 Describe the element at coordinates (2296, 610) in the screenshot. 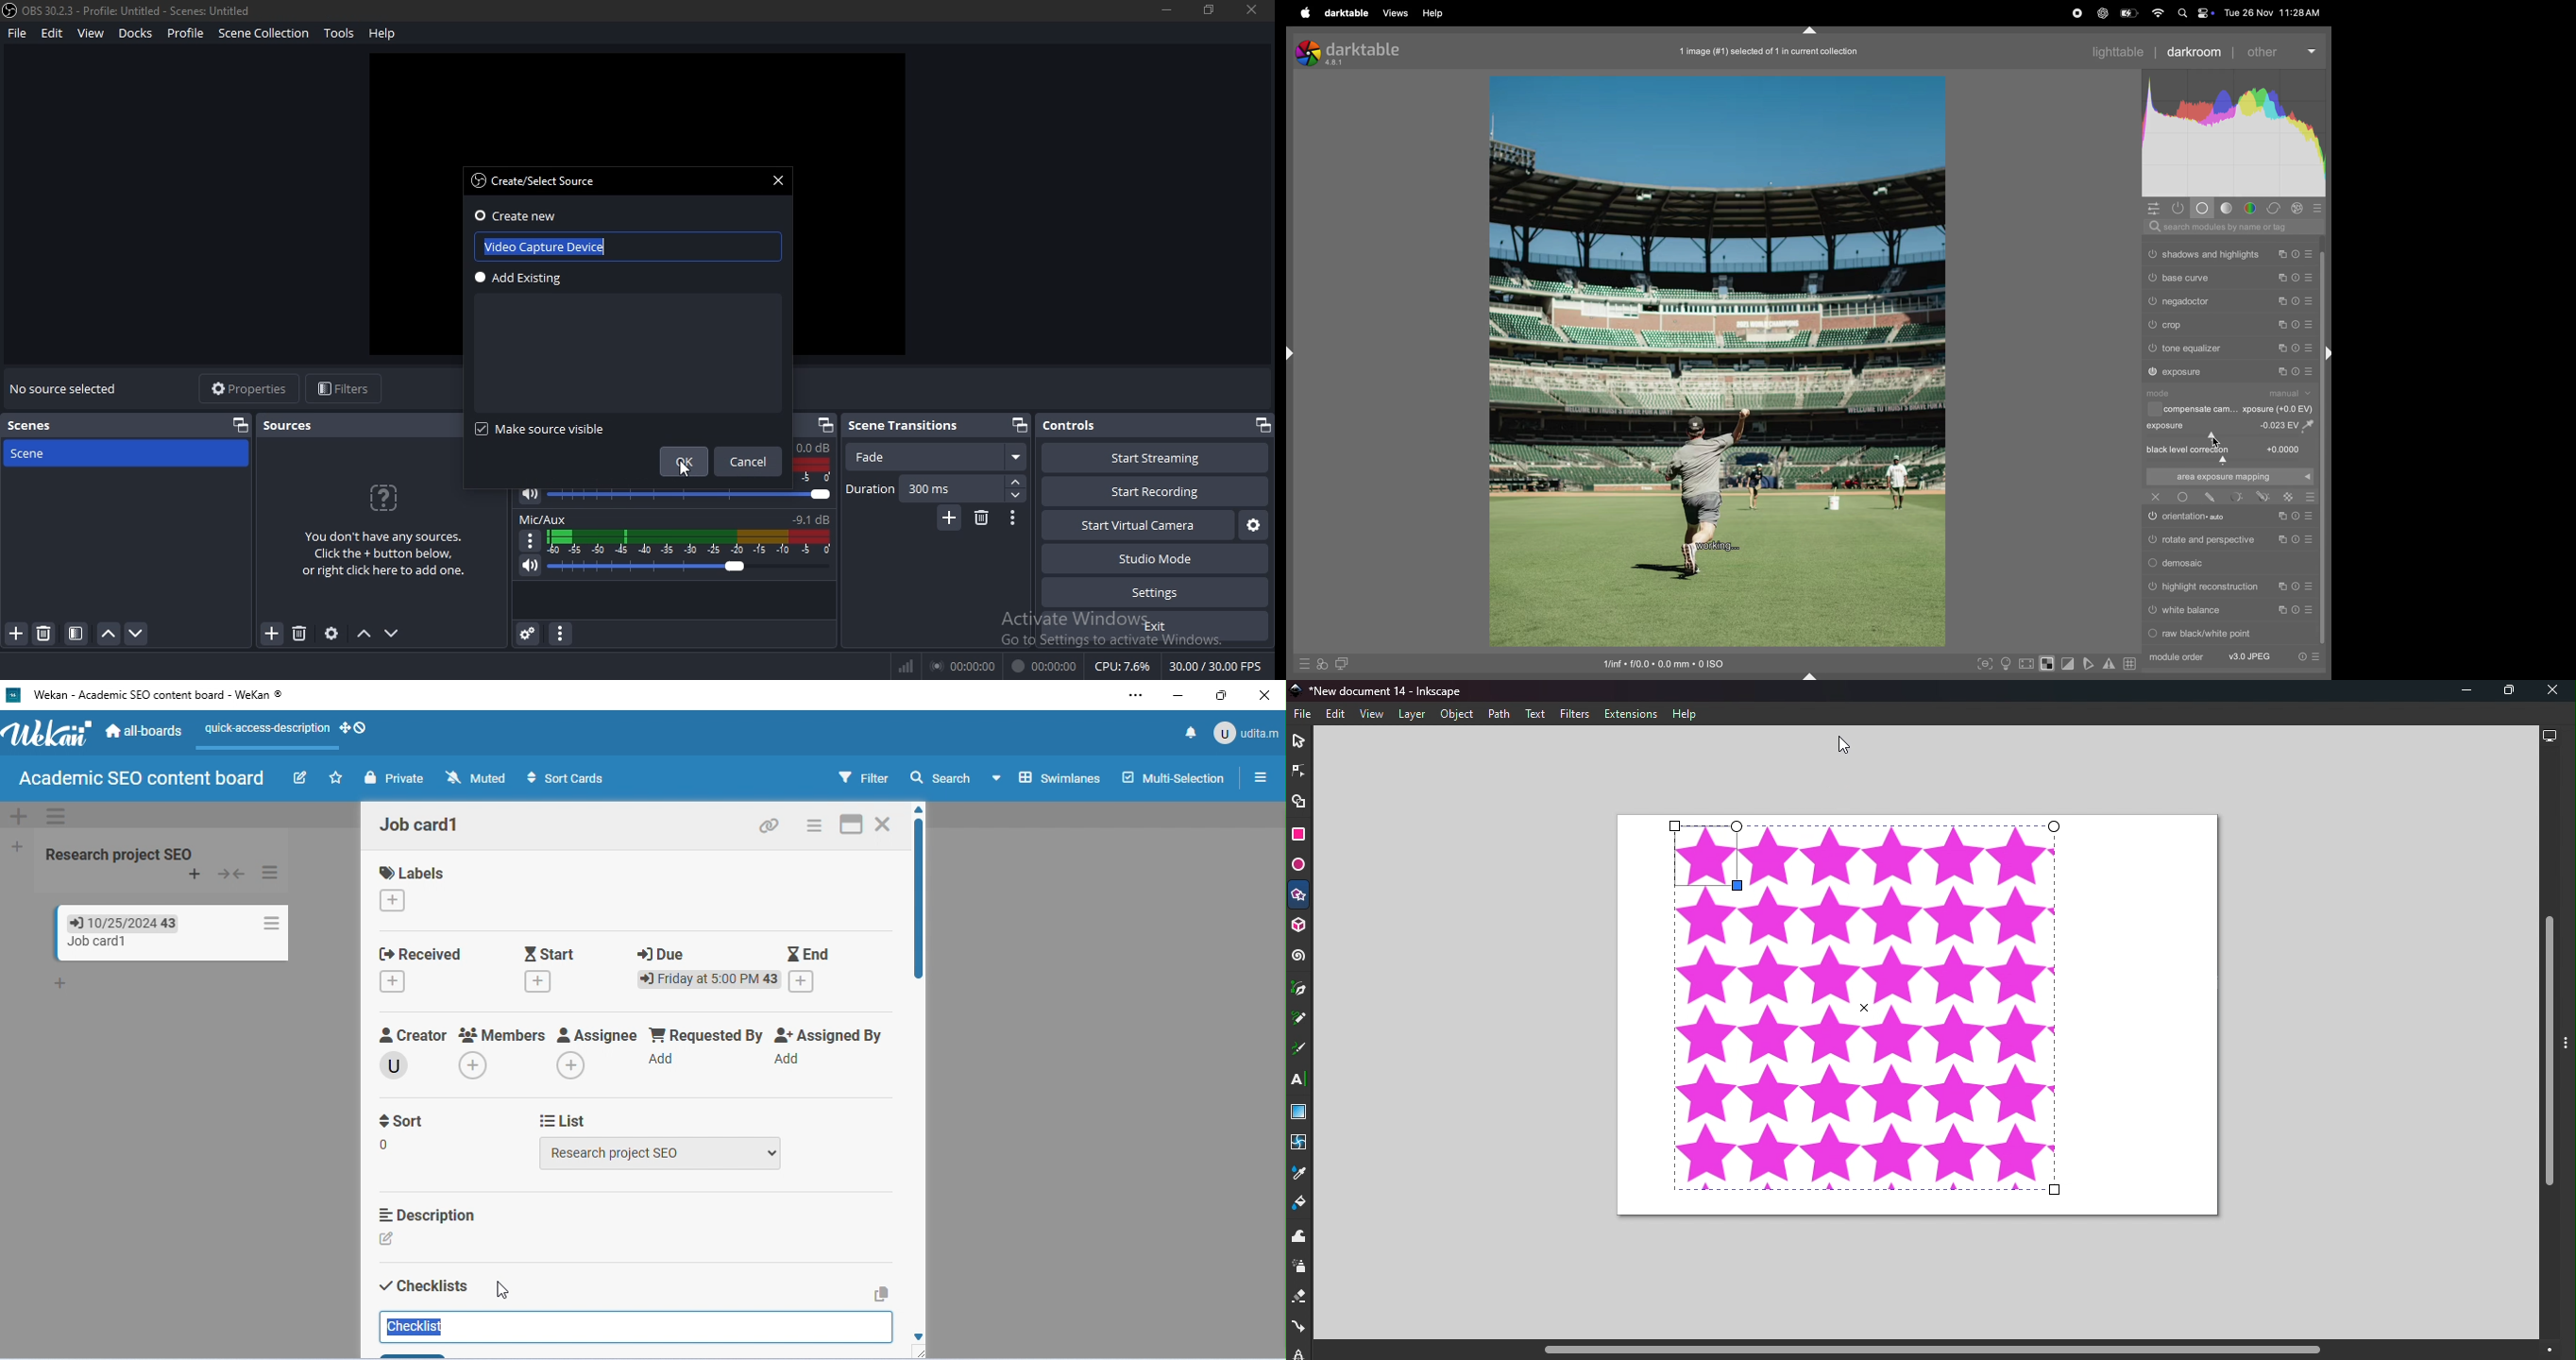

I see `reset Preset` at that location.